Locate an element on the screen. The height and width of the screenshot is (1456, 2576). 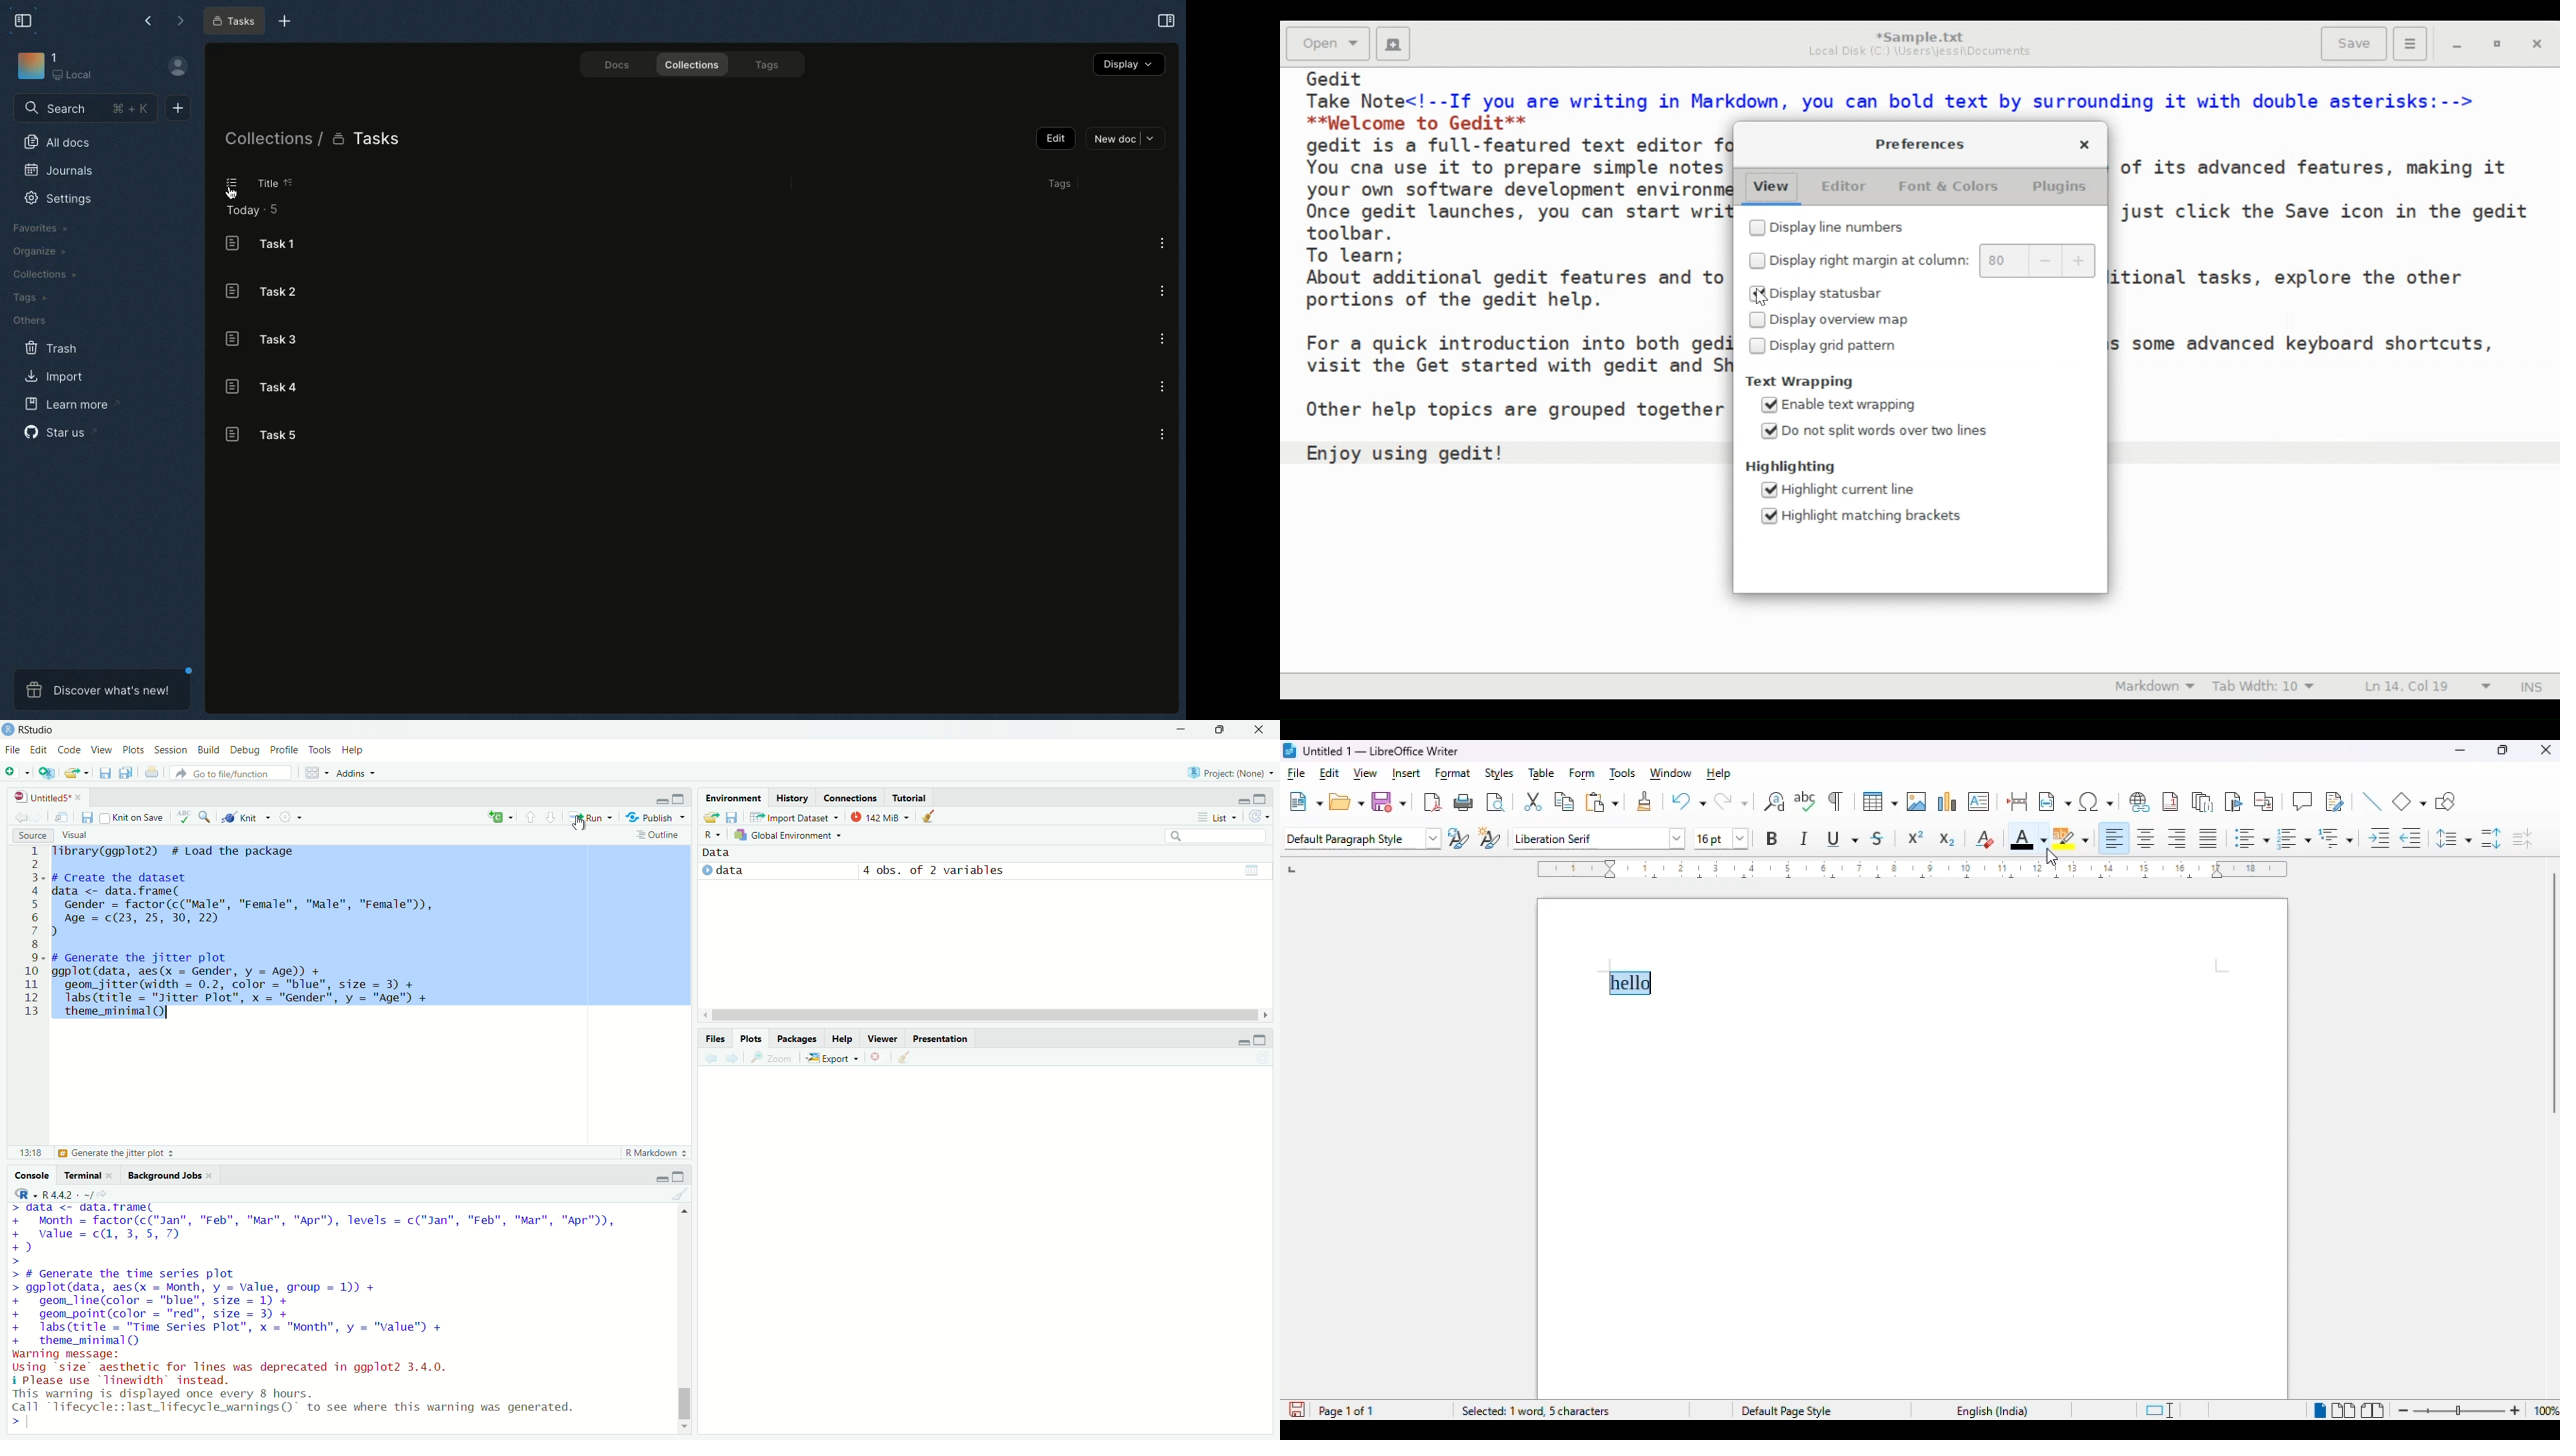
console is located at coordinates (27, 1175).